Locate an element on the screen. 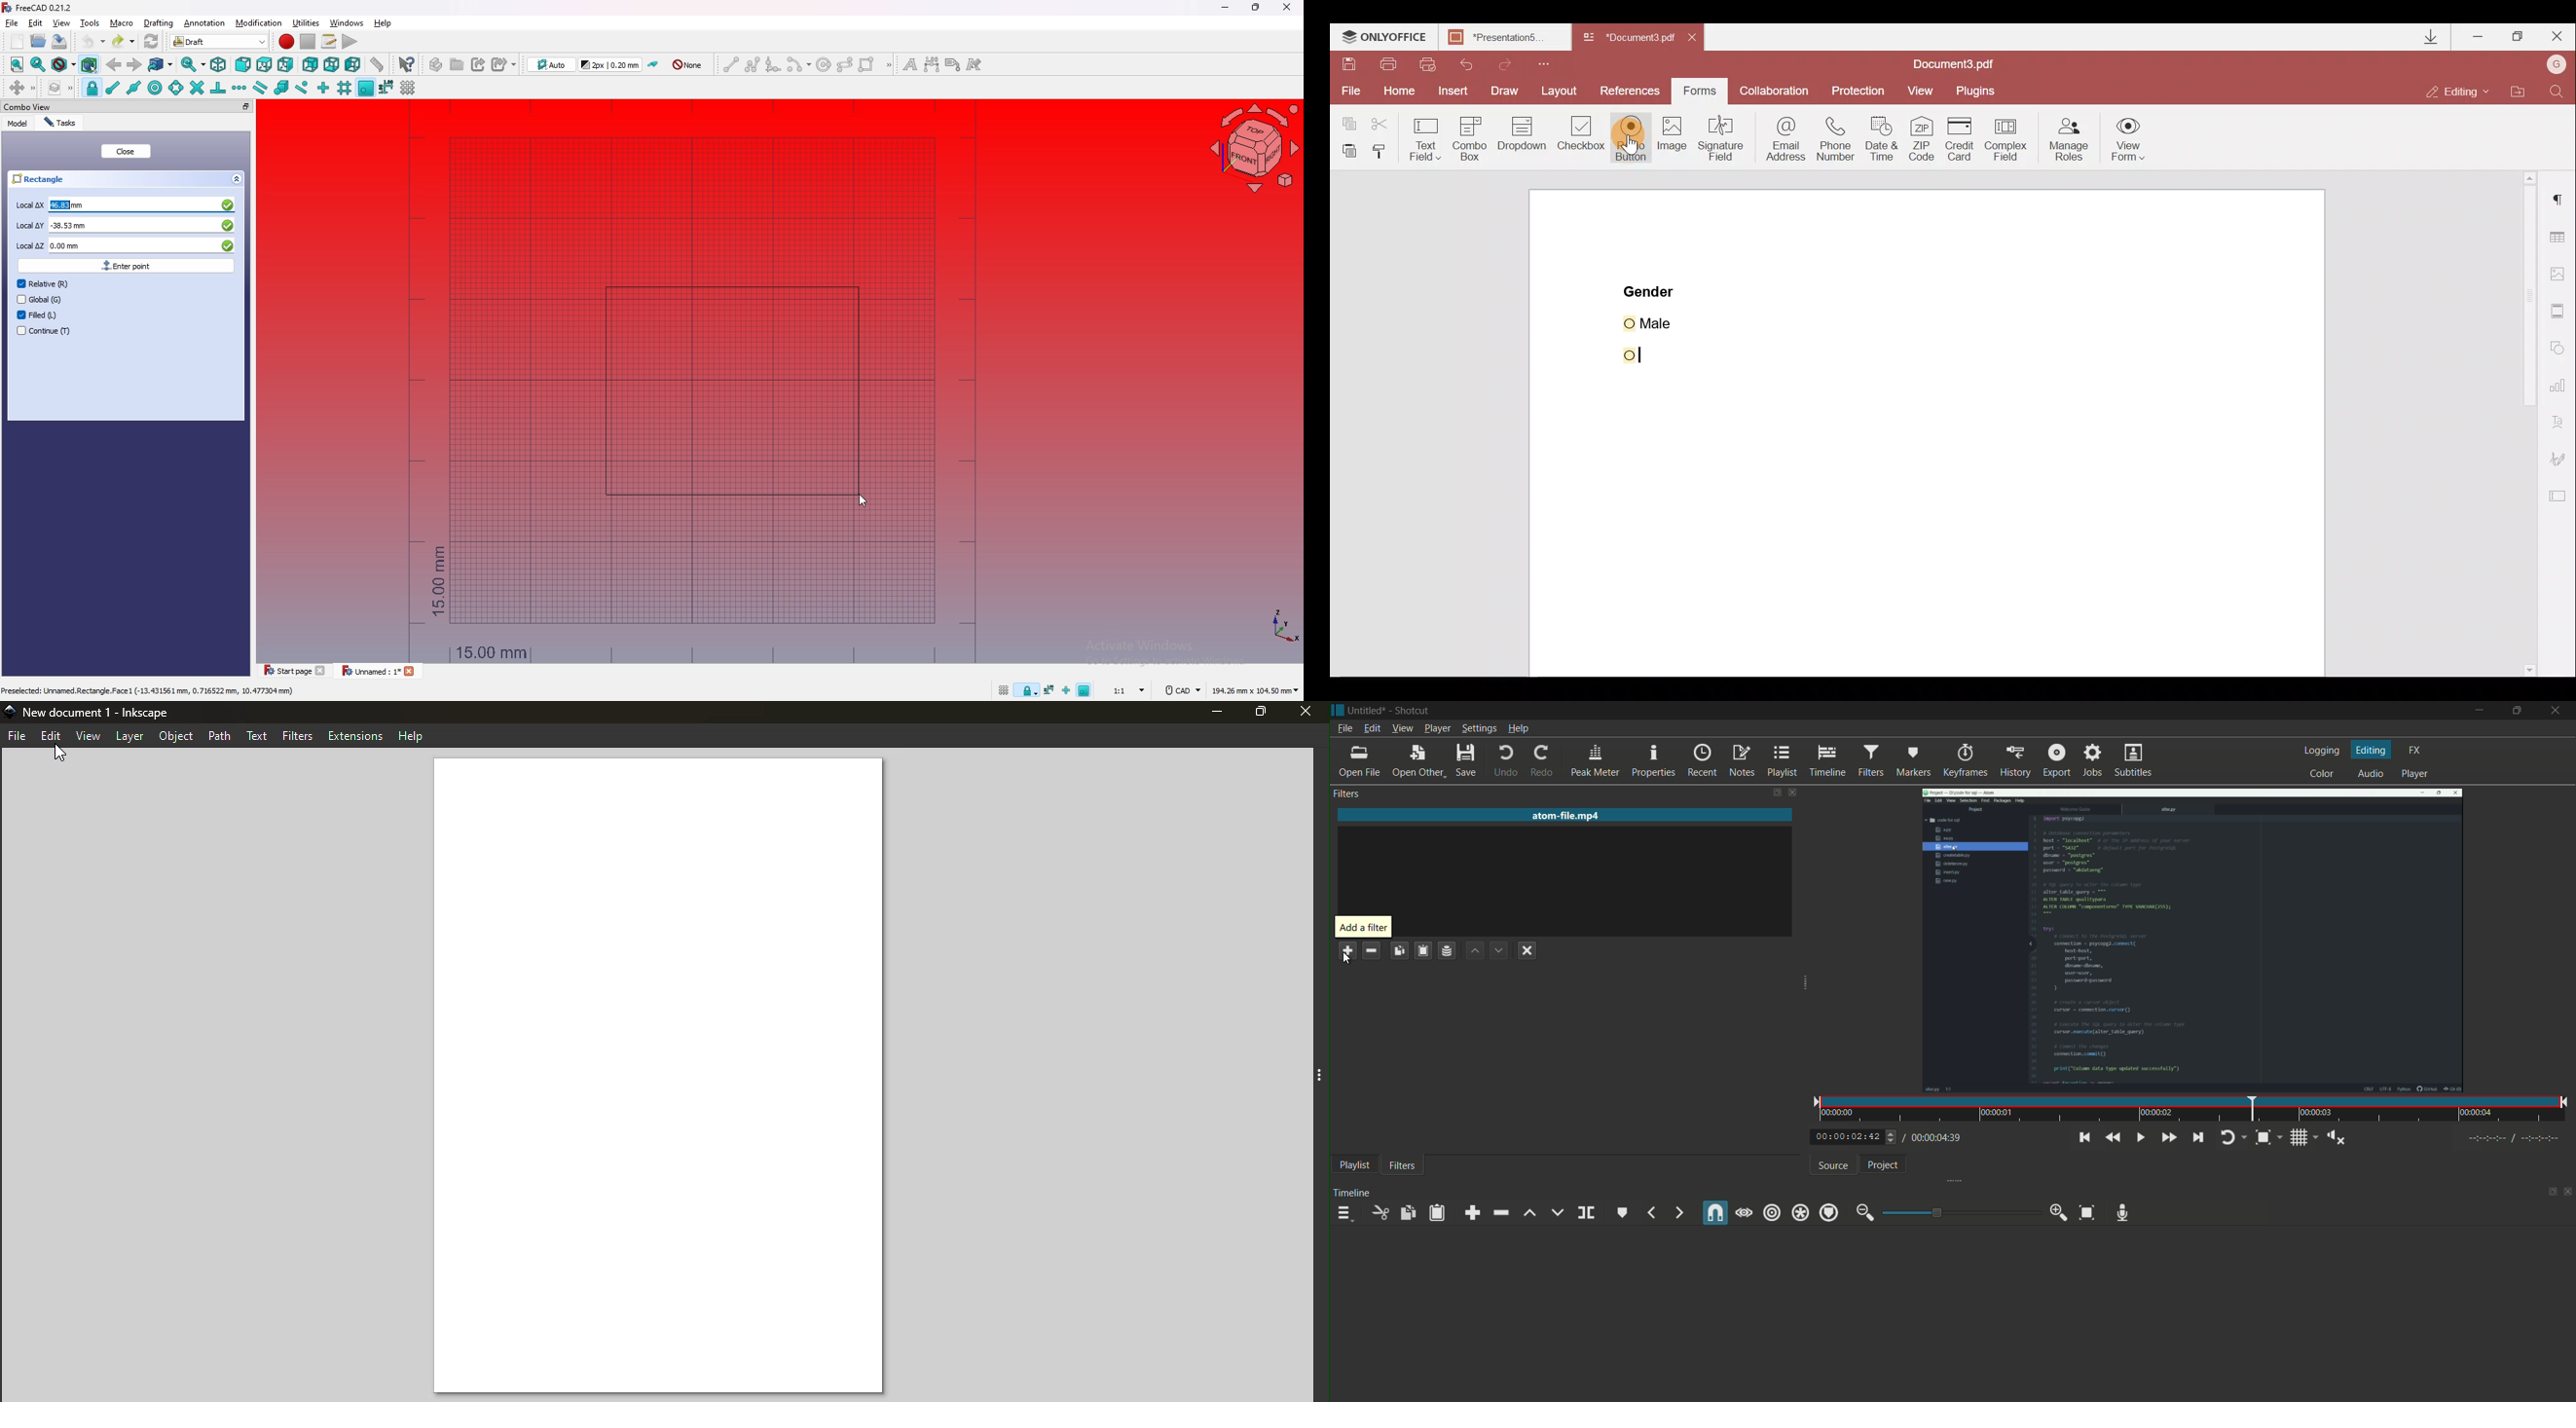 The height and width of the screenshot is (1428, 2576). snap ortho is located at coordinates (1066, 692).